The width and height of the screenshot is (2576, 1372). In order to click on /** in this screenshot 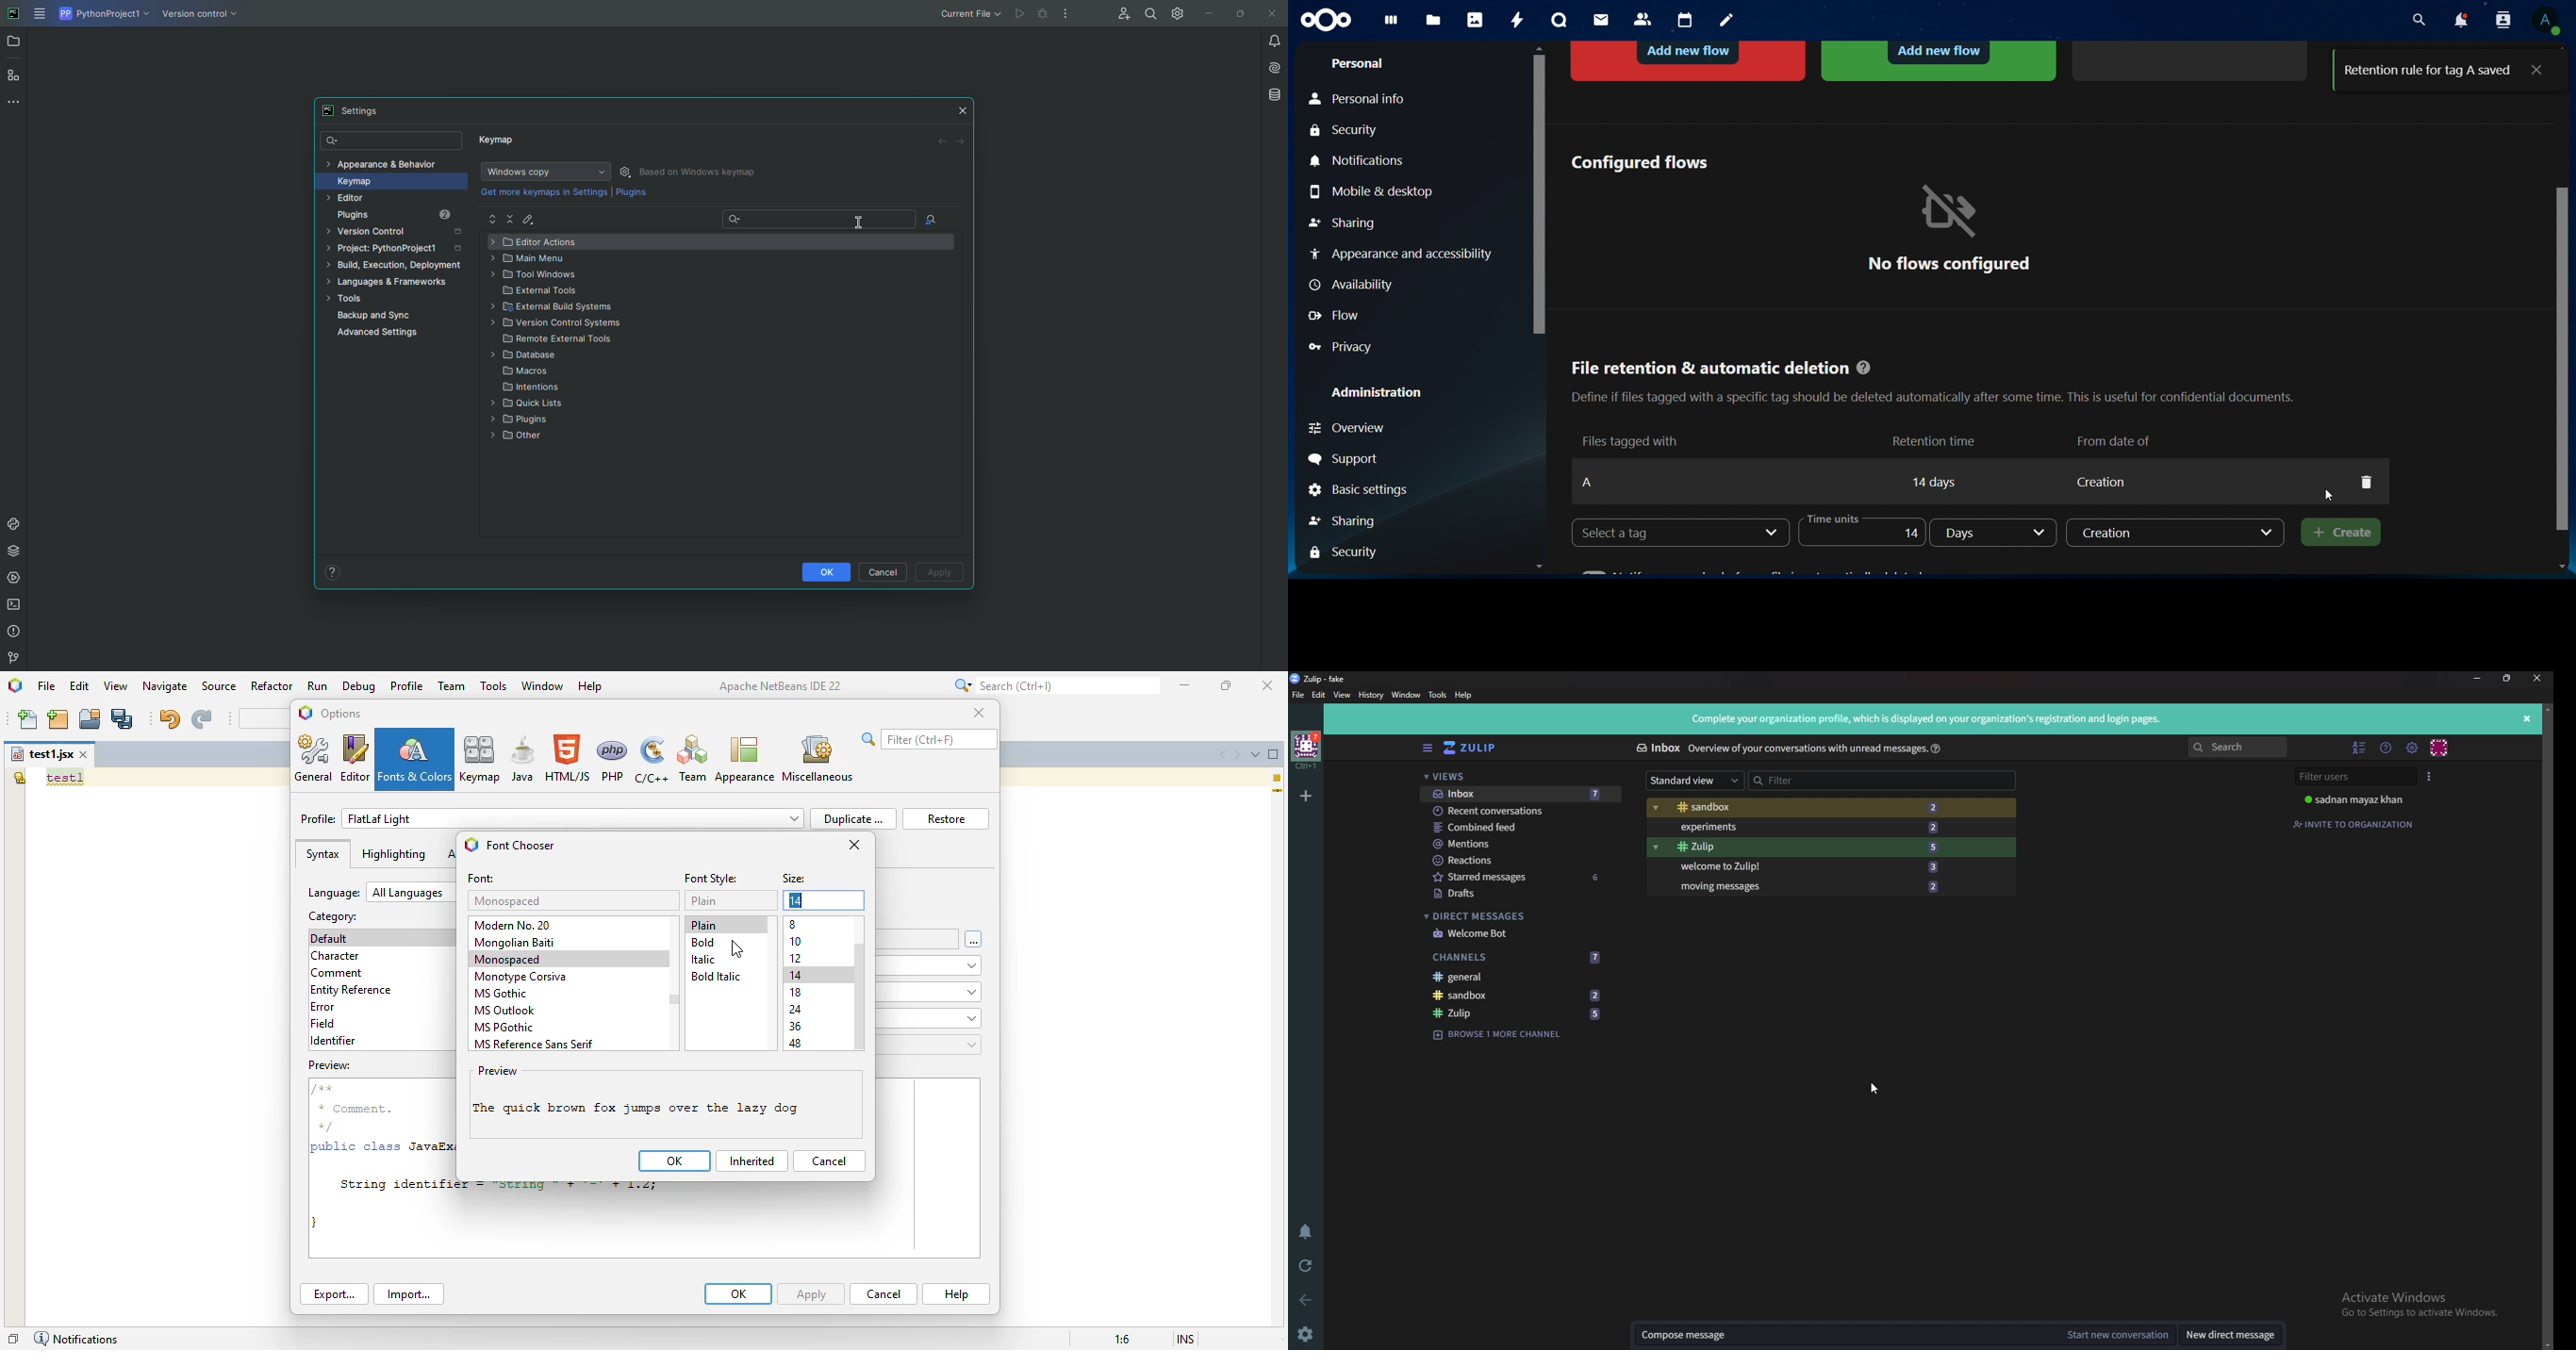, I will do `click(324, 1089)`.